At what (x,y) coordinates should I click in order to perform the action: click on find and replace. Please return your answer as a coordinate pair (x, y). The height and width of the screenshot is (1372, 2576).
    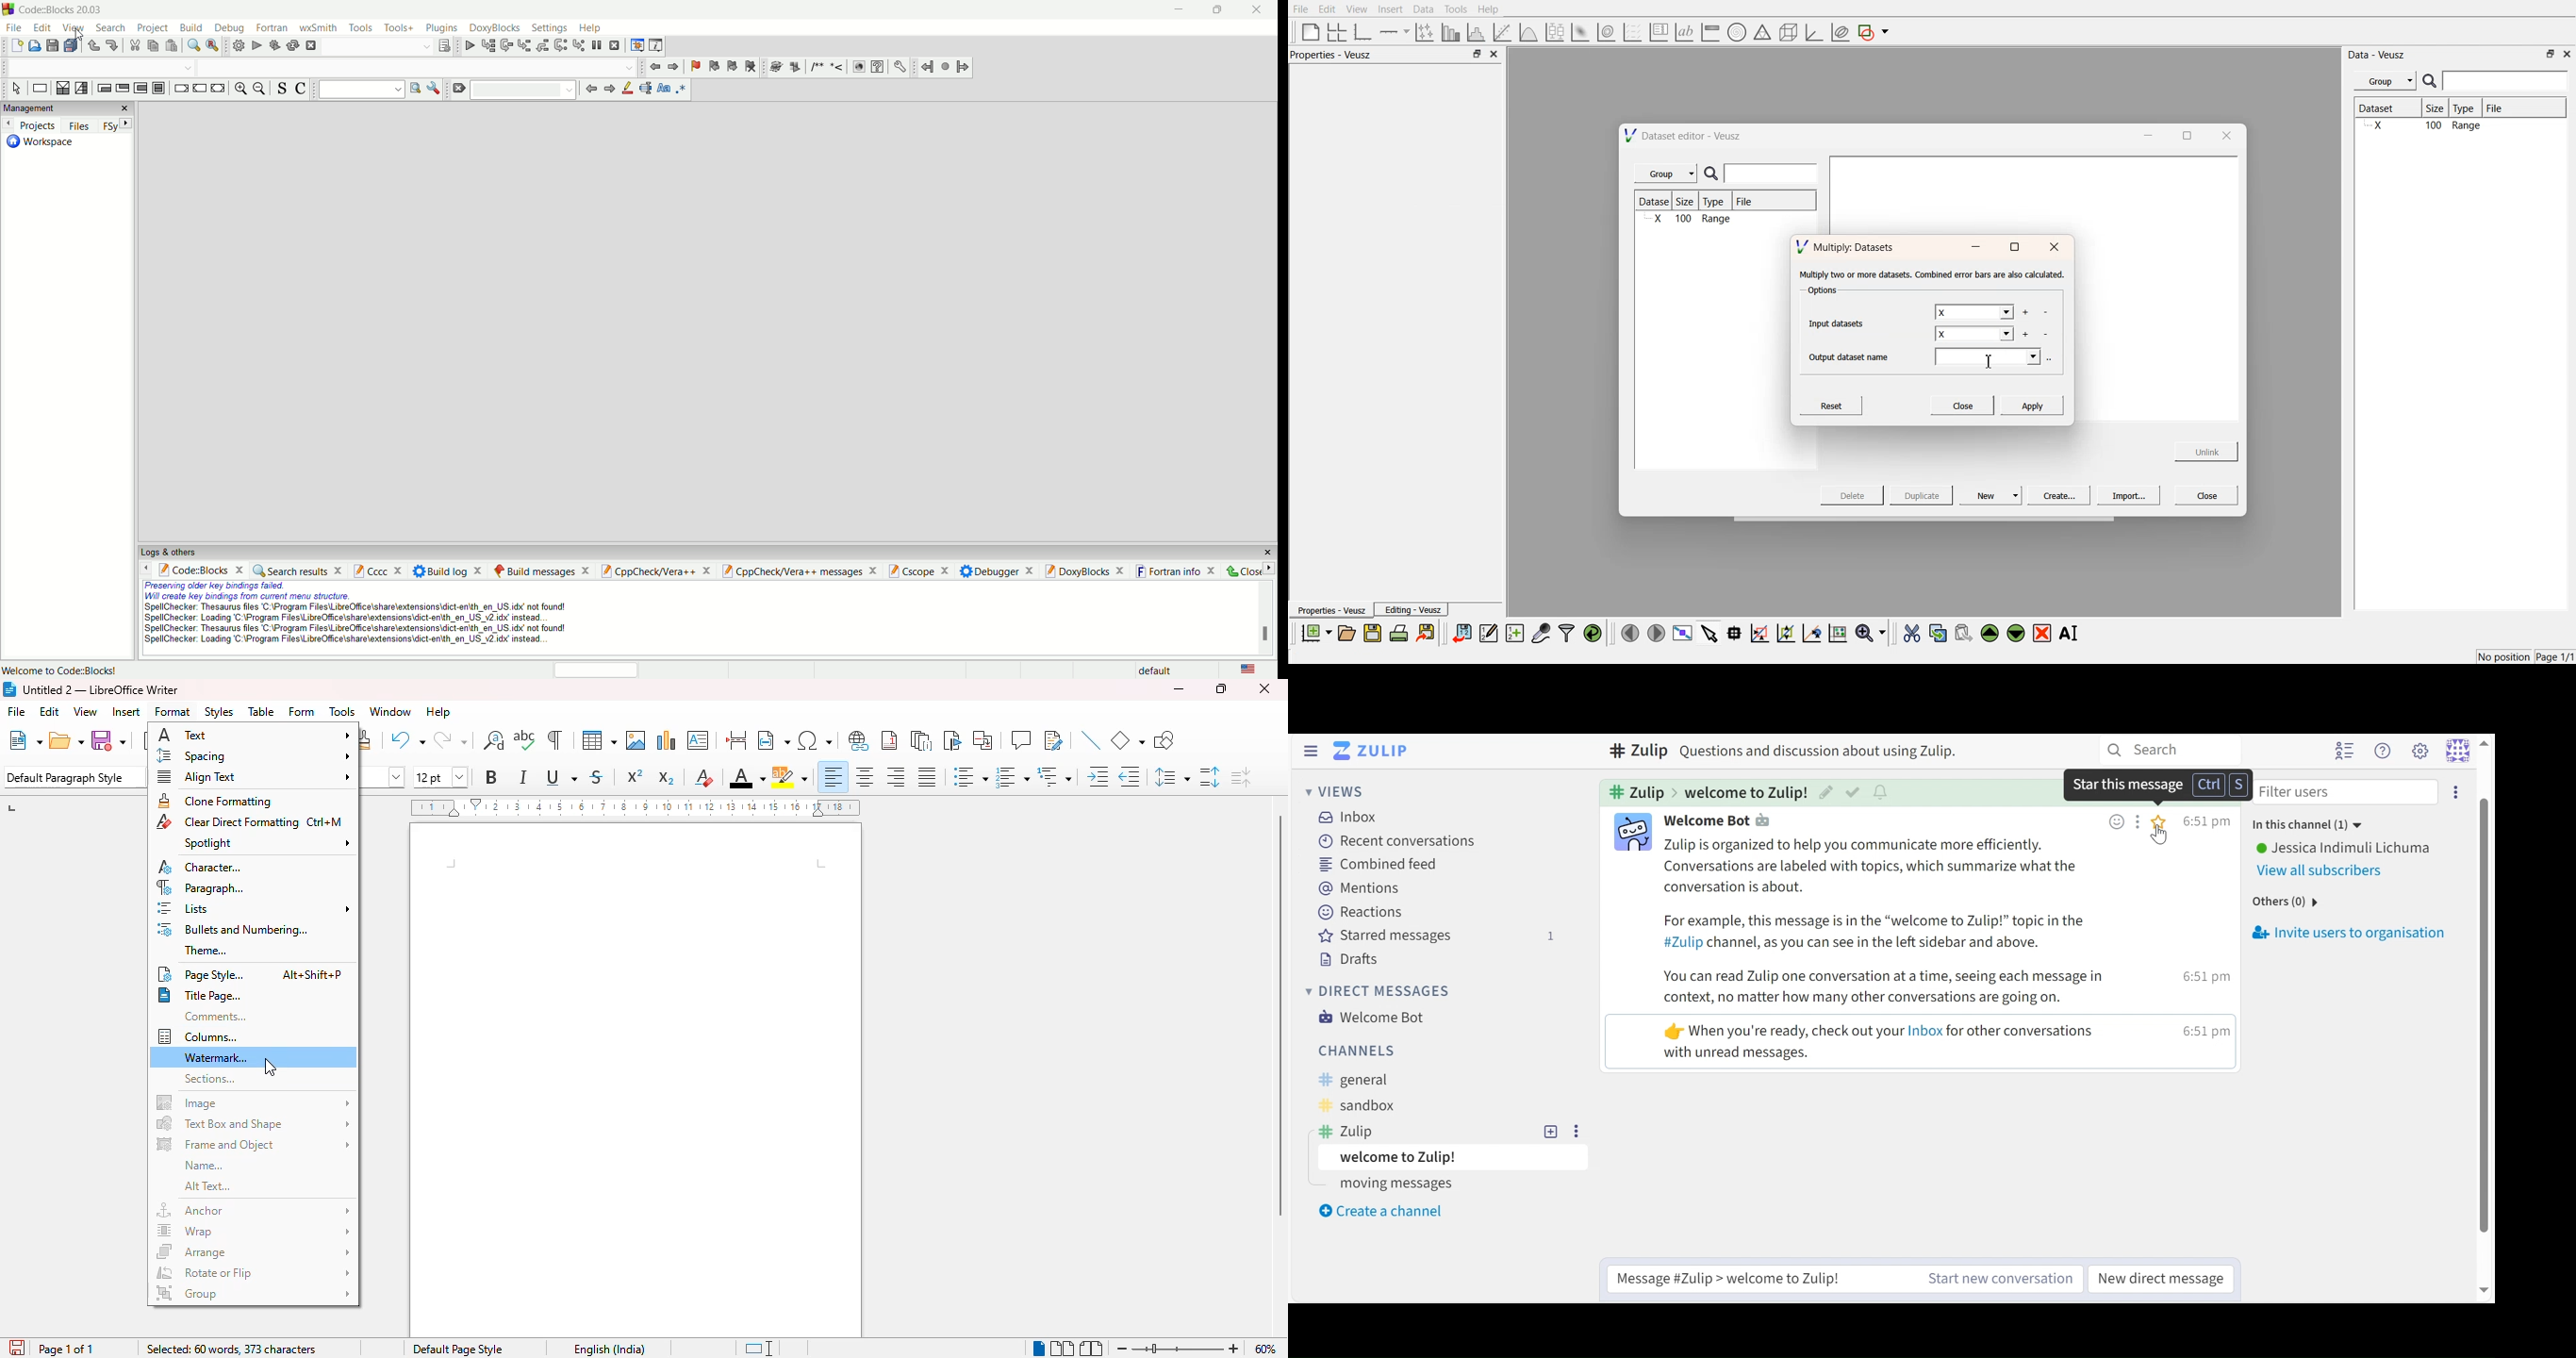
    Looking at the image, I should click on (494, 739).